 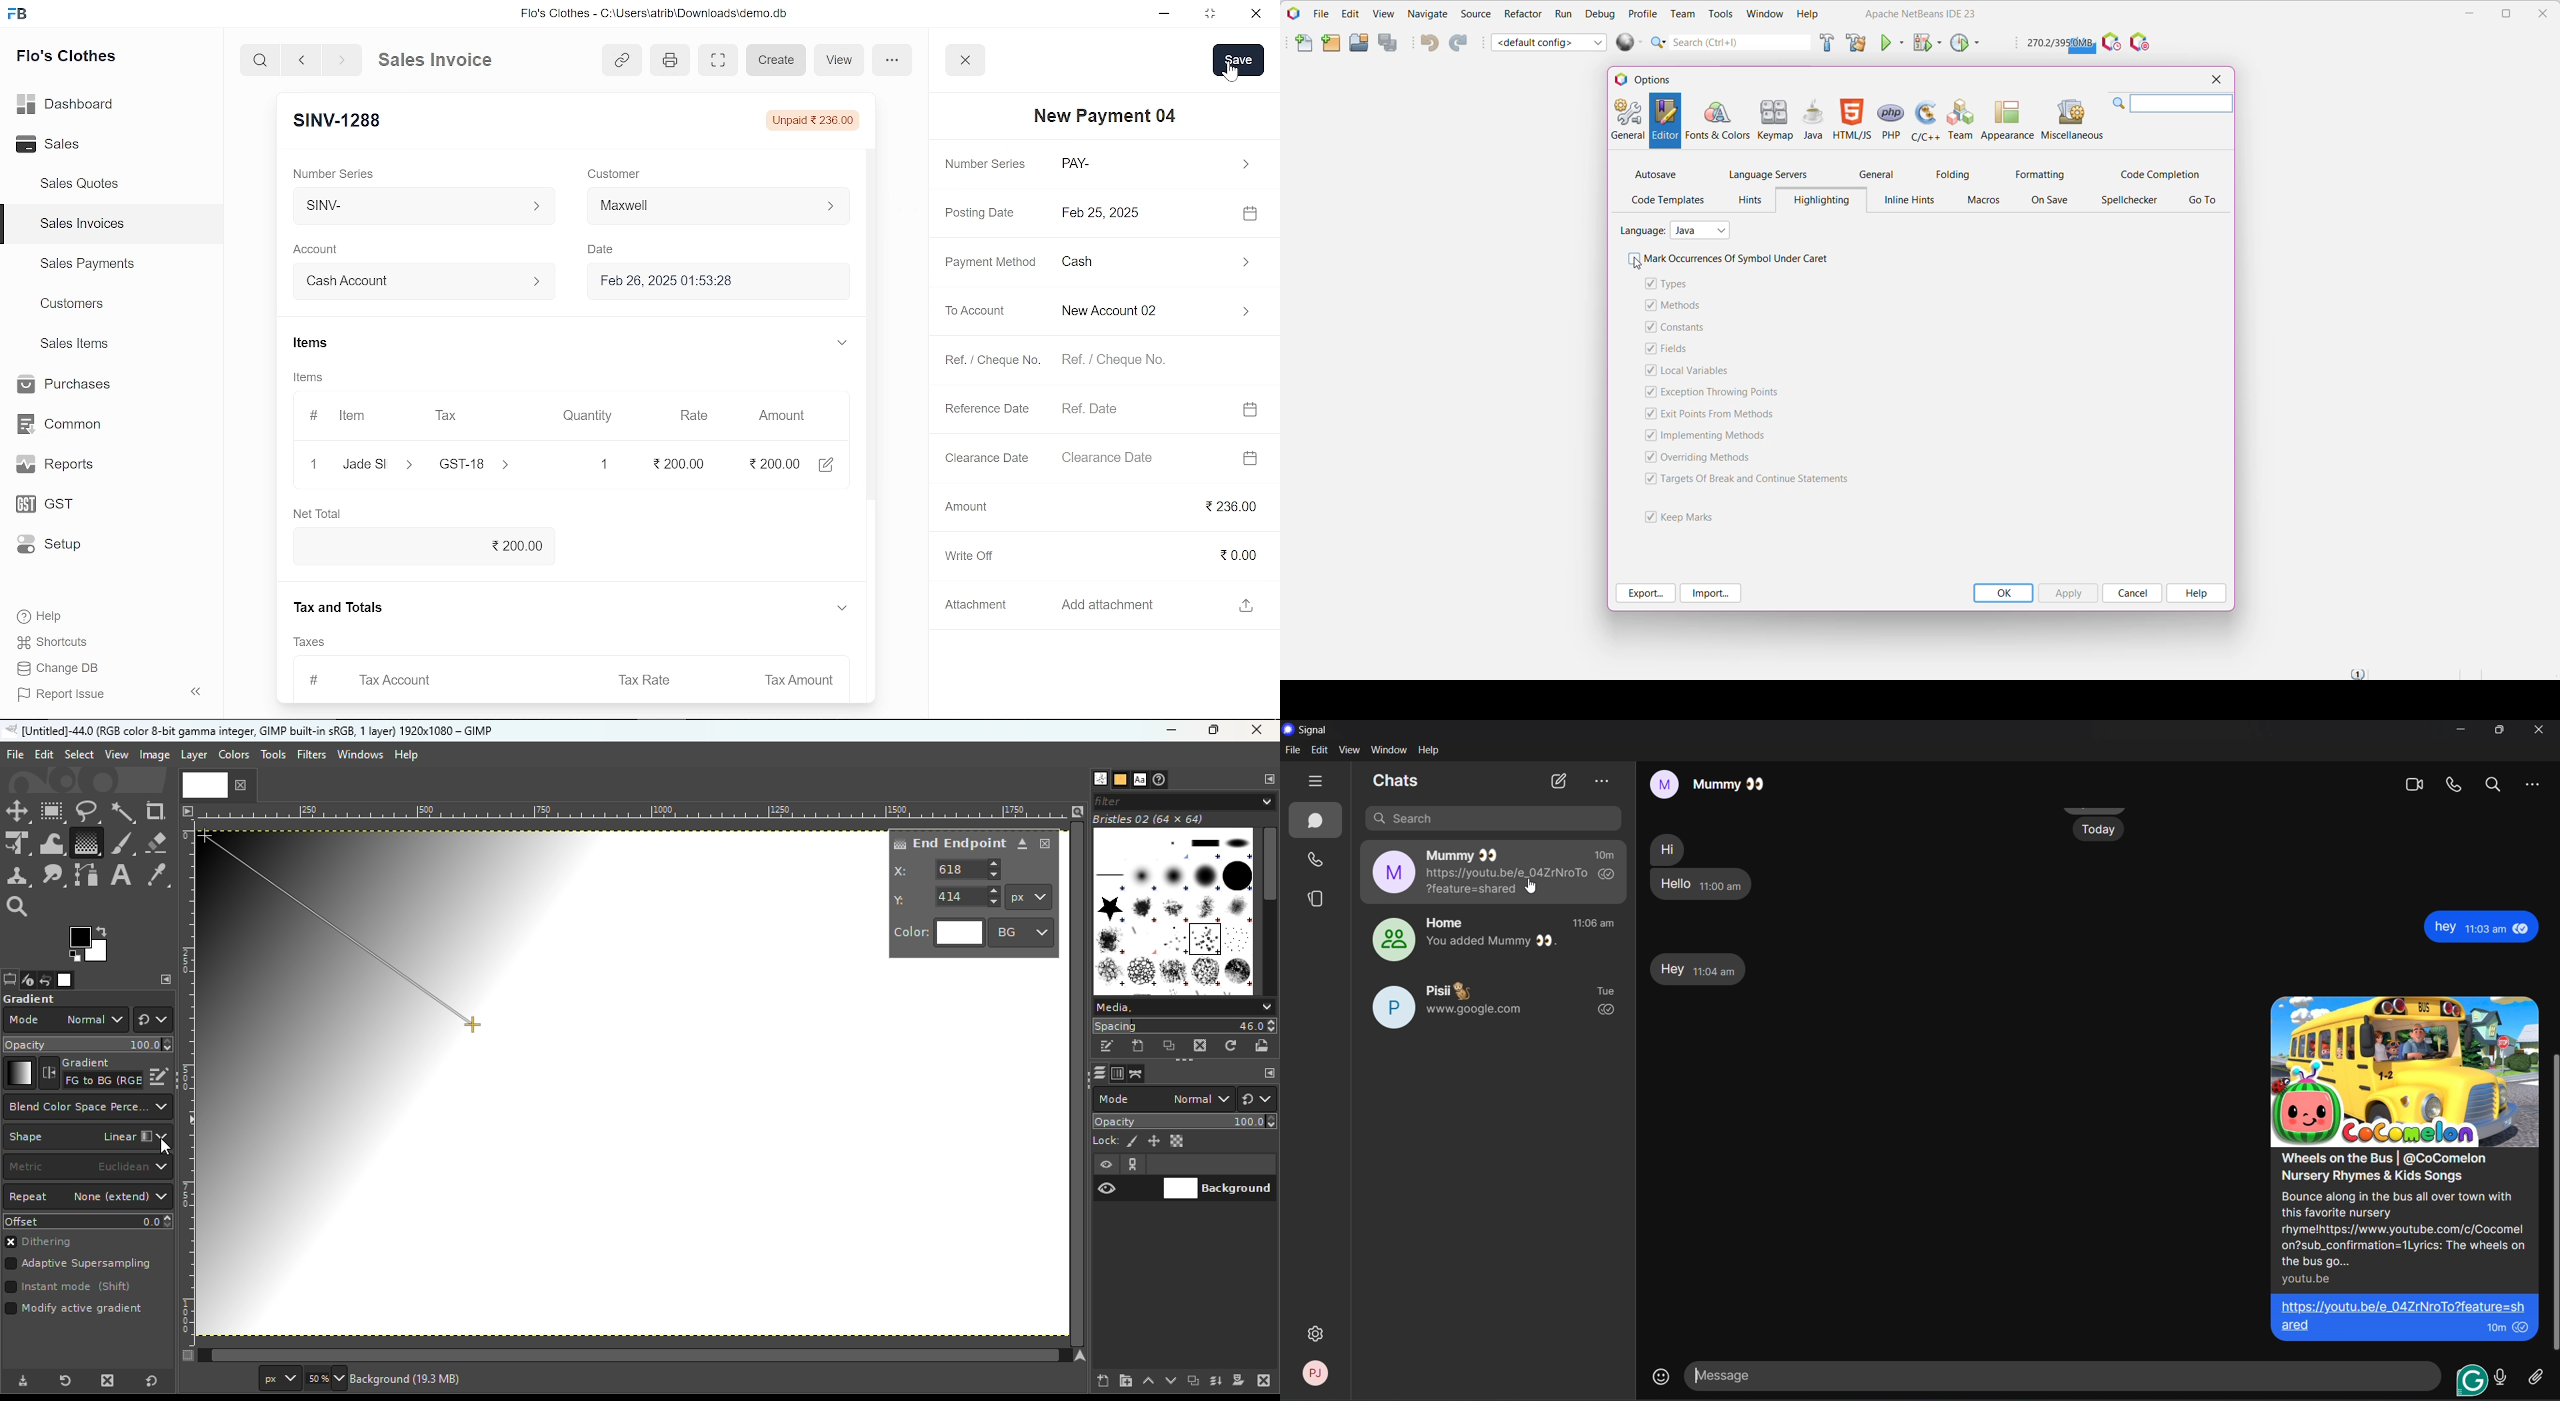 What do you see at coordinates (1160, 503) in the screenshot?
I see `2236.00` at bounding box center [1160, 503].